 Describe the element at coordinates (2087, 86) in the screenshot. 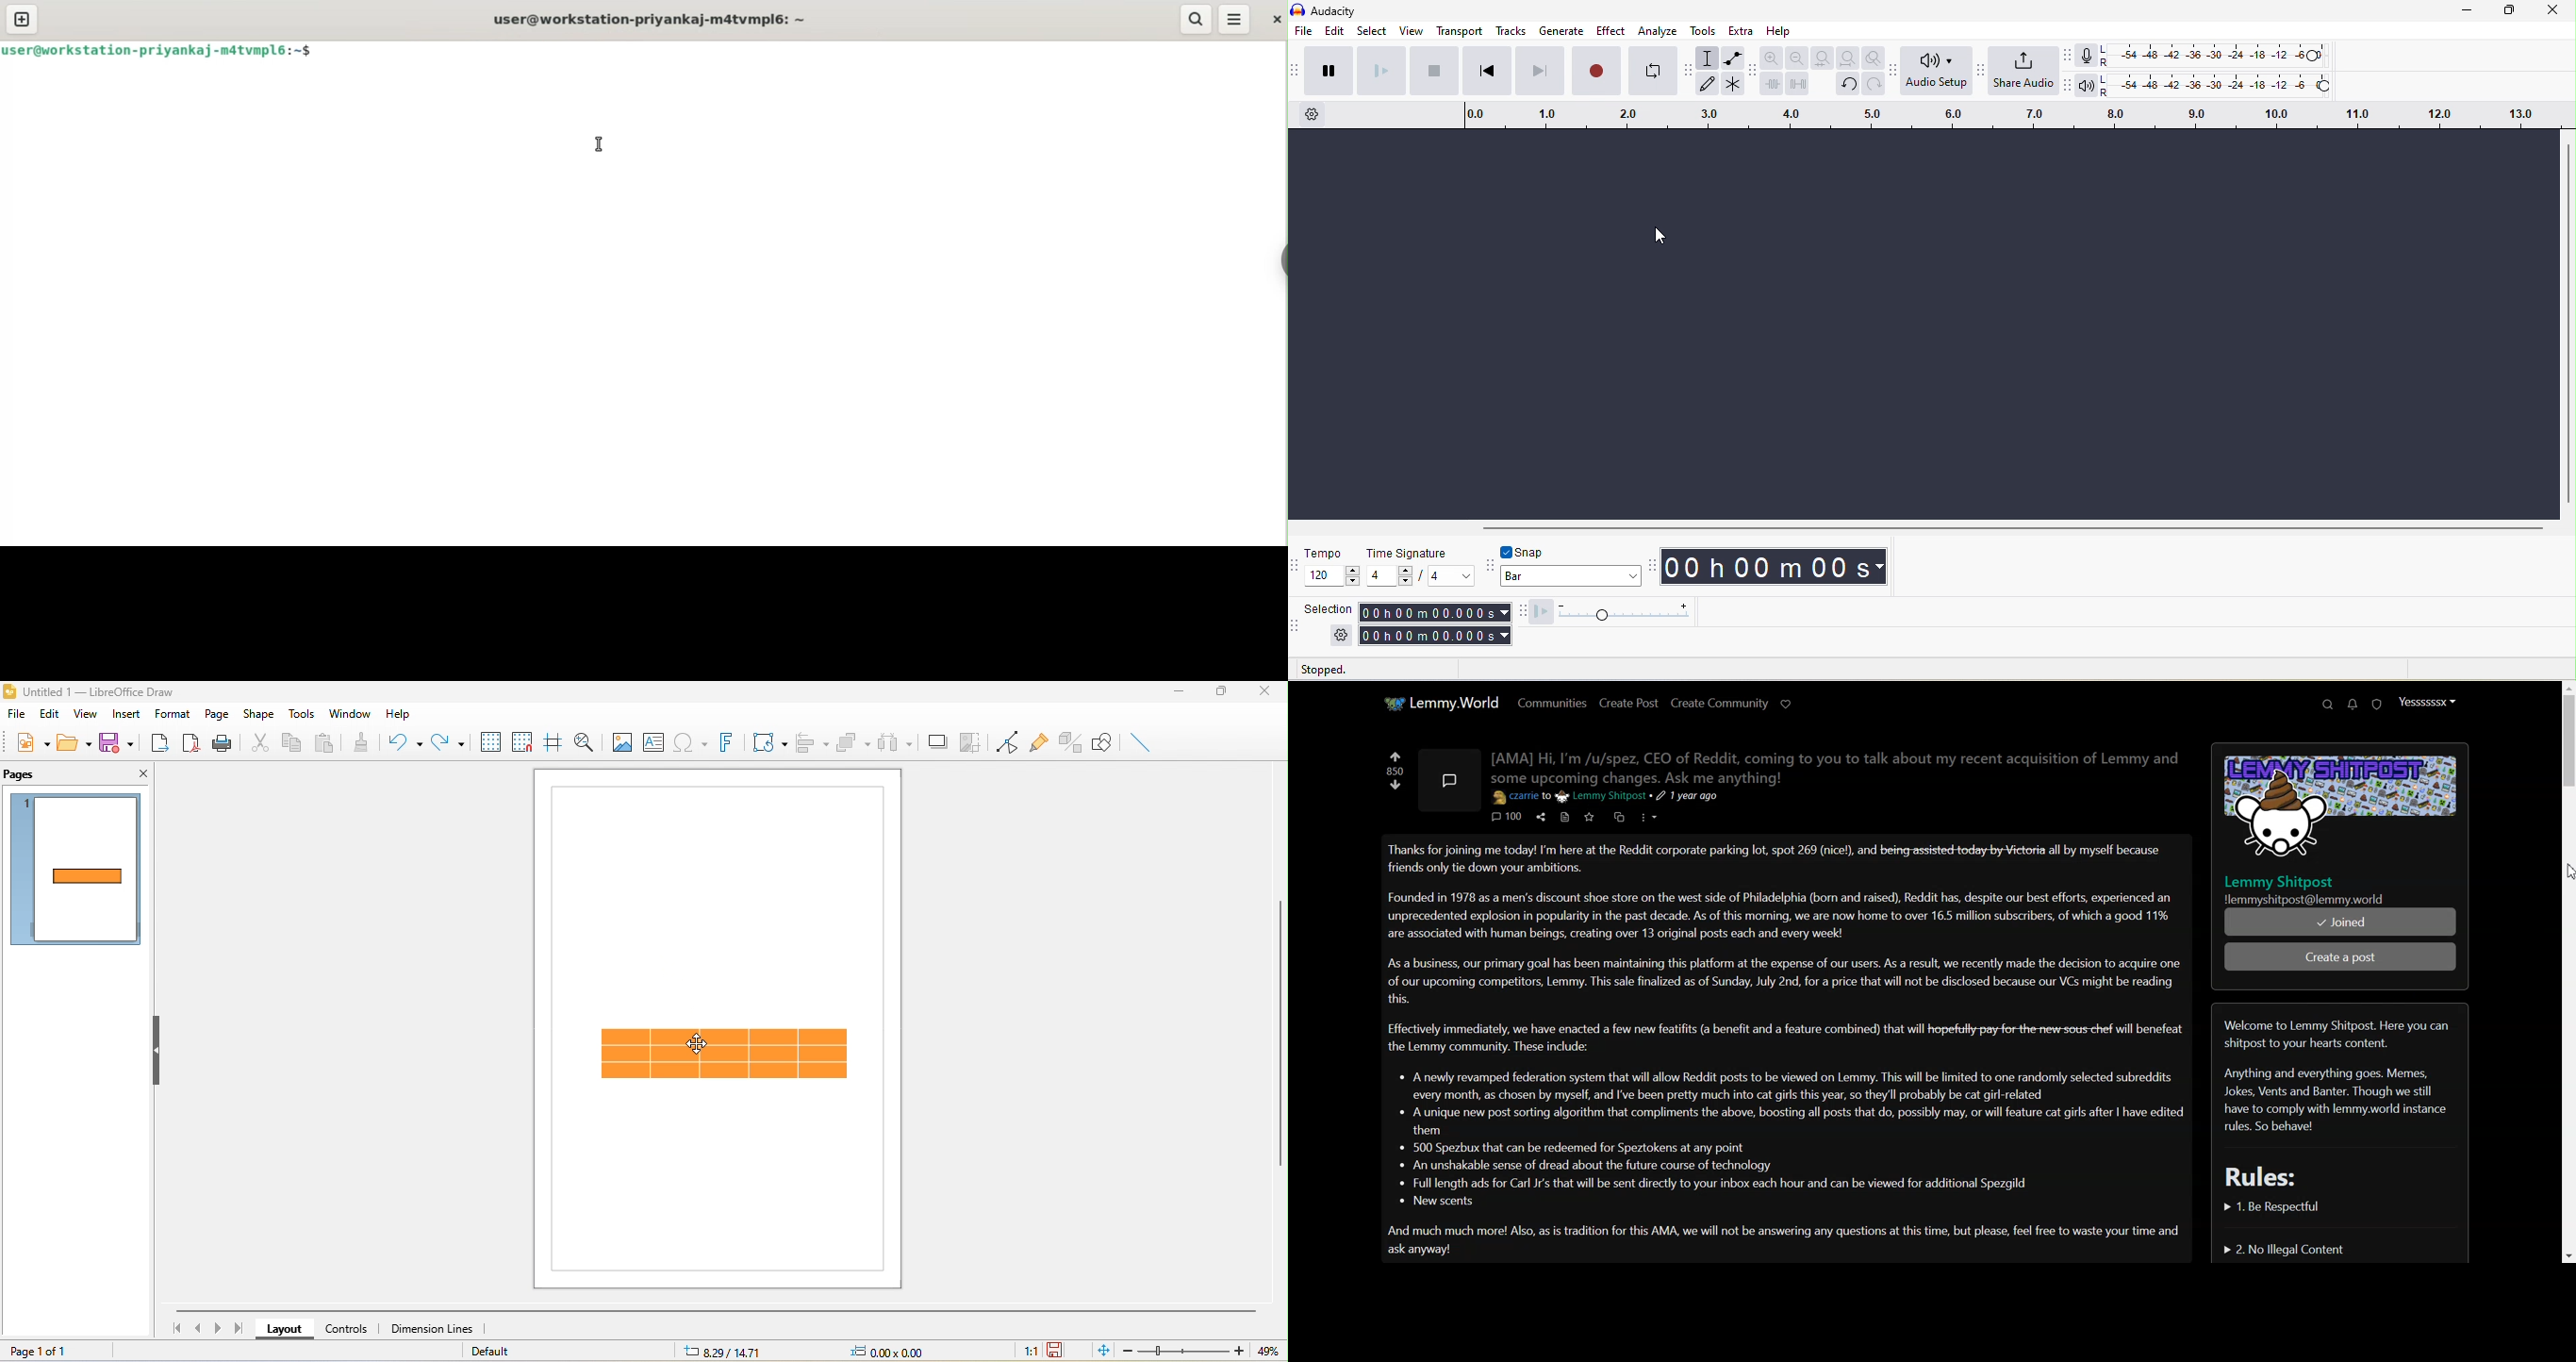

I see `playback meter` at that location.